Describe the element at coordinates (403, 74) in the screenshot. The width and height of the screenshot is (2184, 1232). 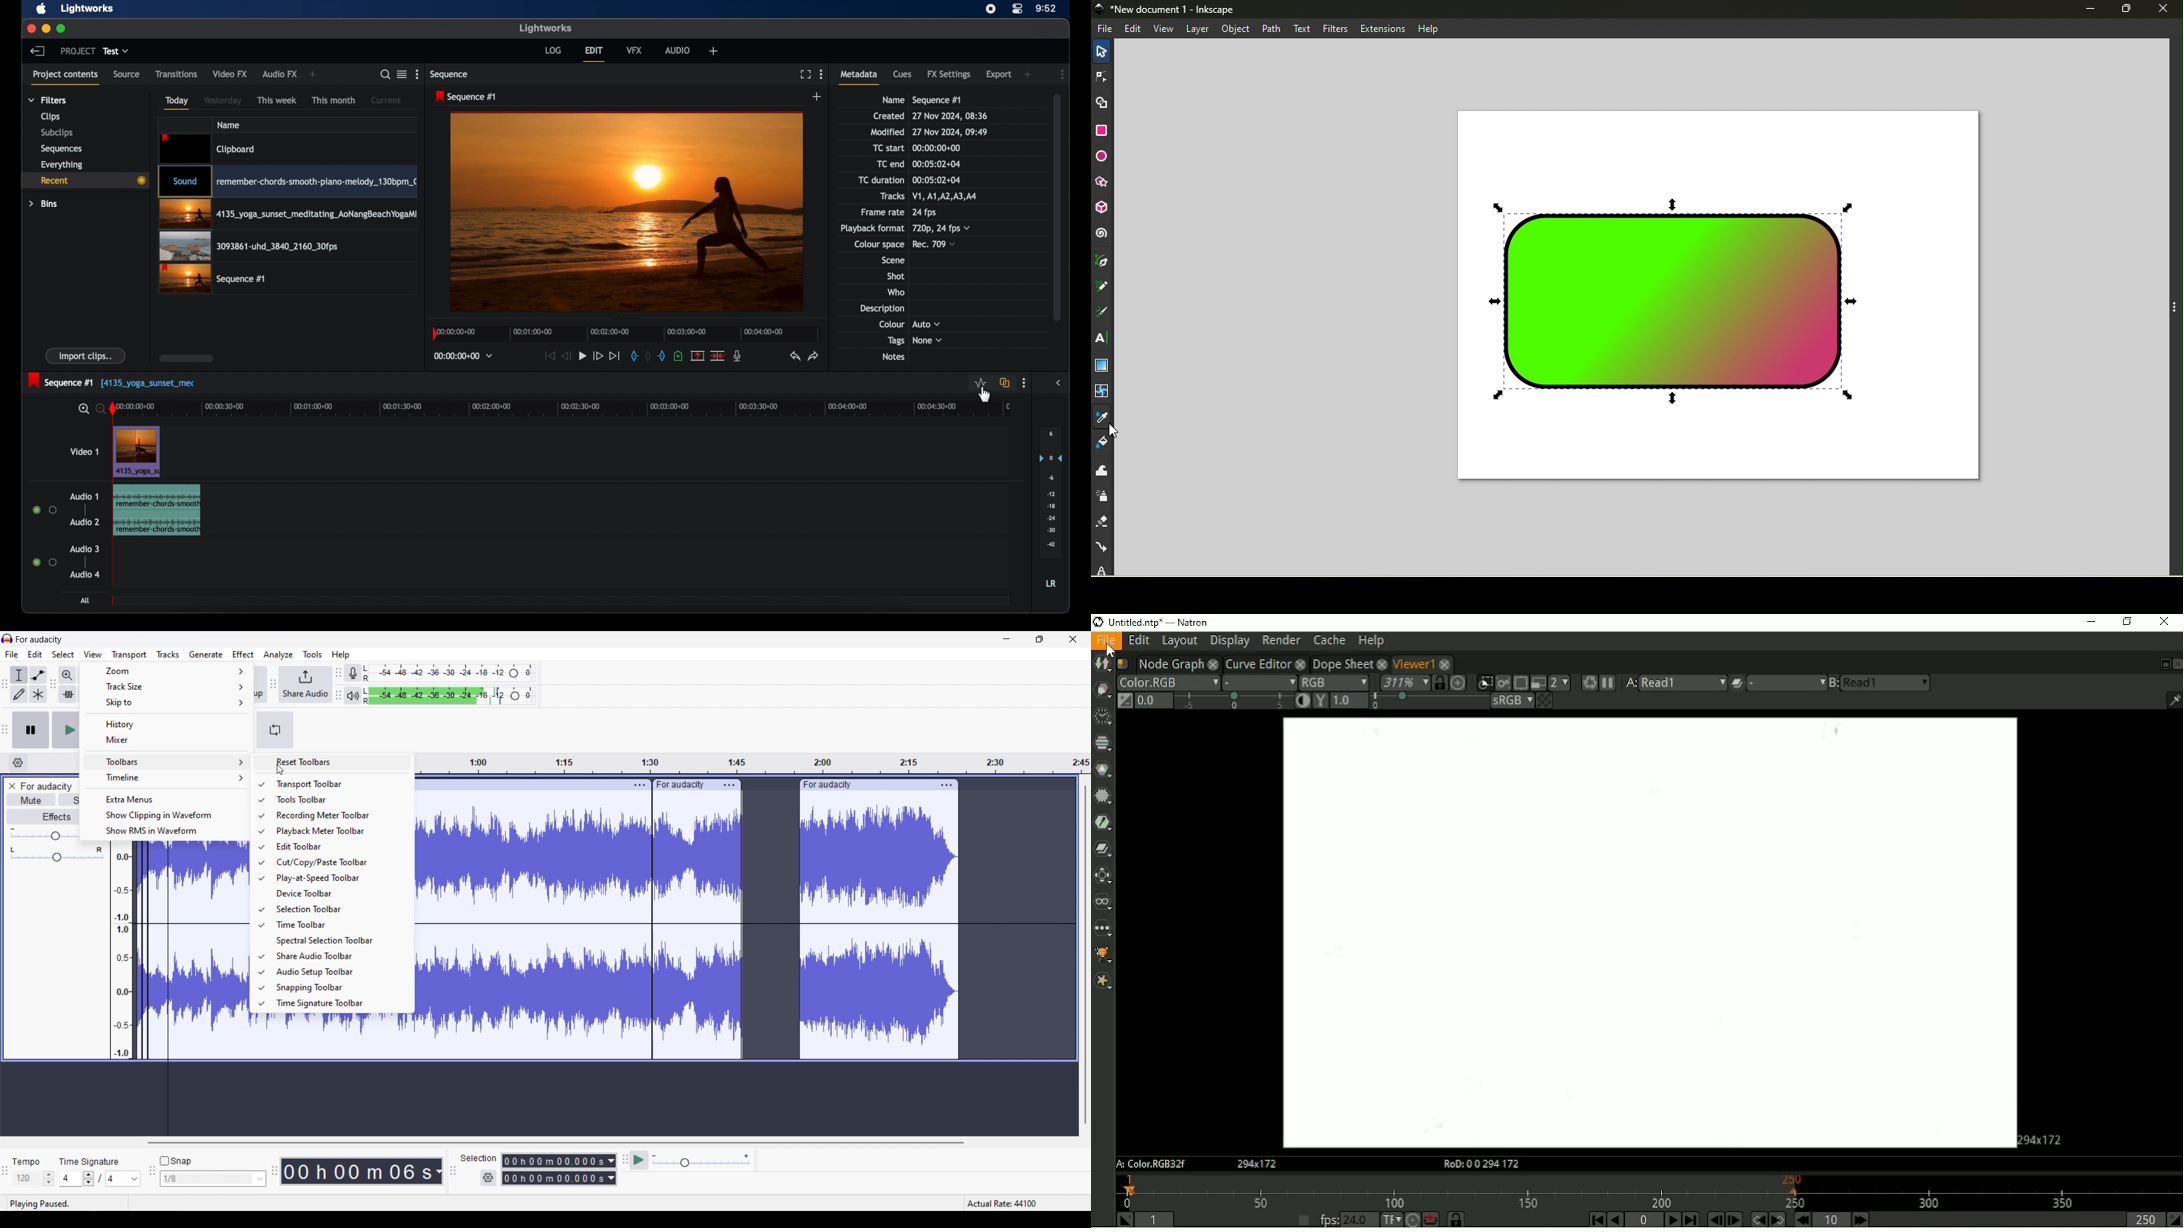
I see `google list or tile view` at that location.